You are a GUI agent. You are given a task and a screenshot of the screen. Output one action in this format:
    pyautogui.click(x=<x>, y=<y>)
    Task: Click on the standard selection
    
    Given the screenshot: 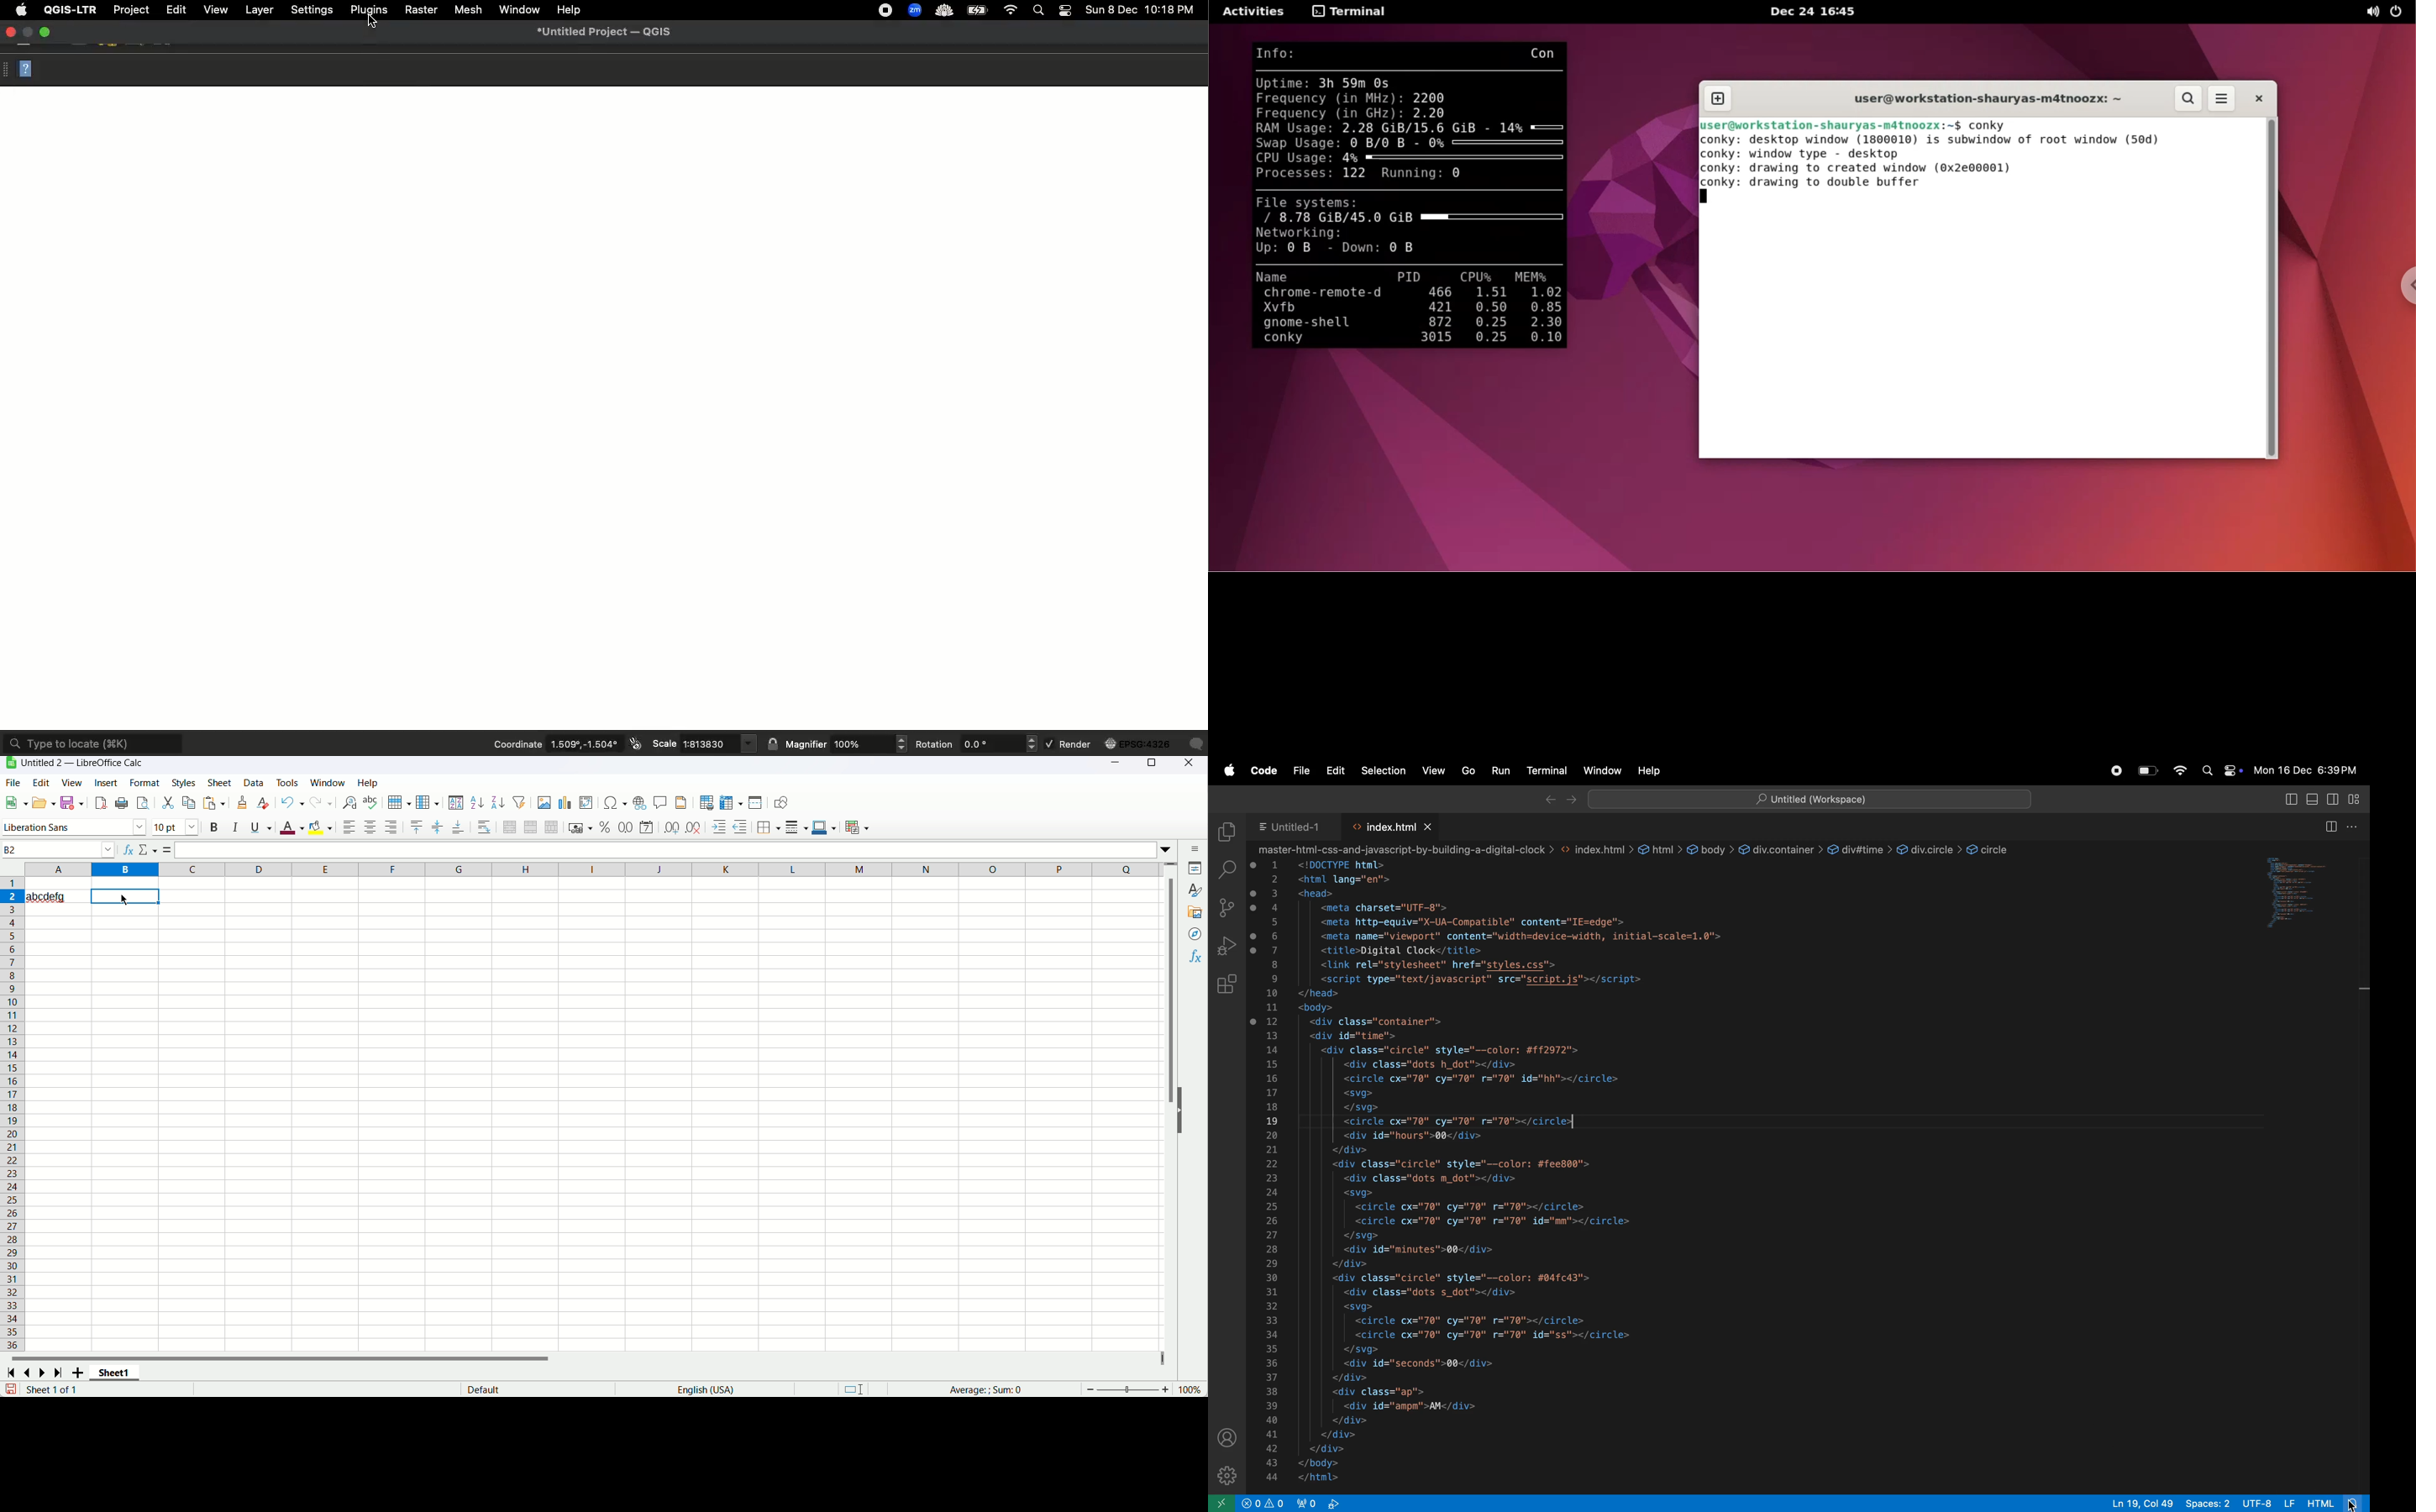 What is the action you would take?
    pyautogui.click(x=853, y=1390)
    